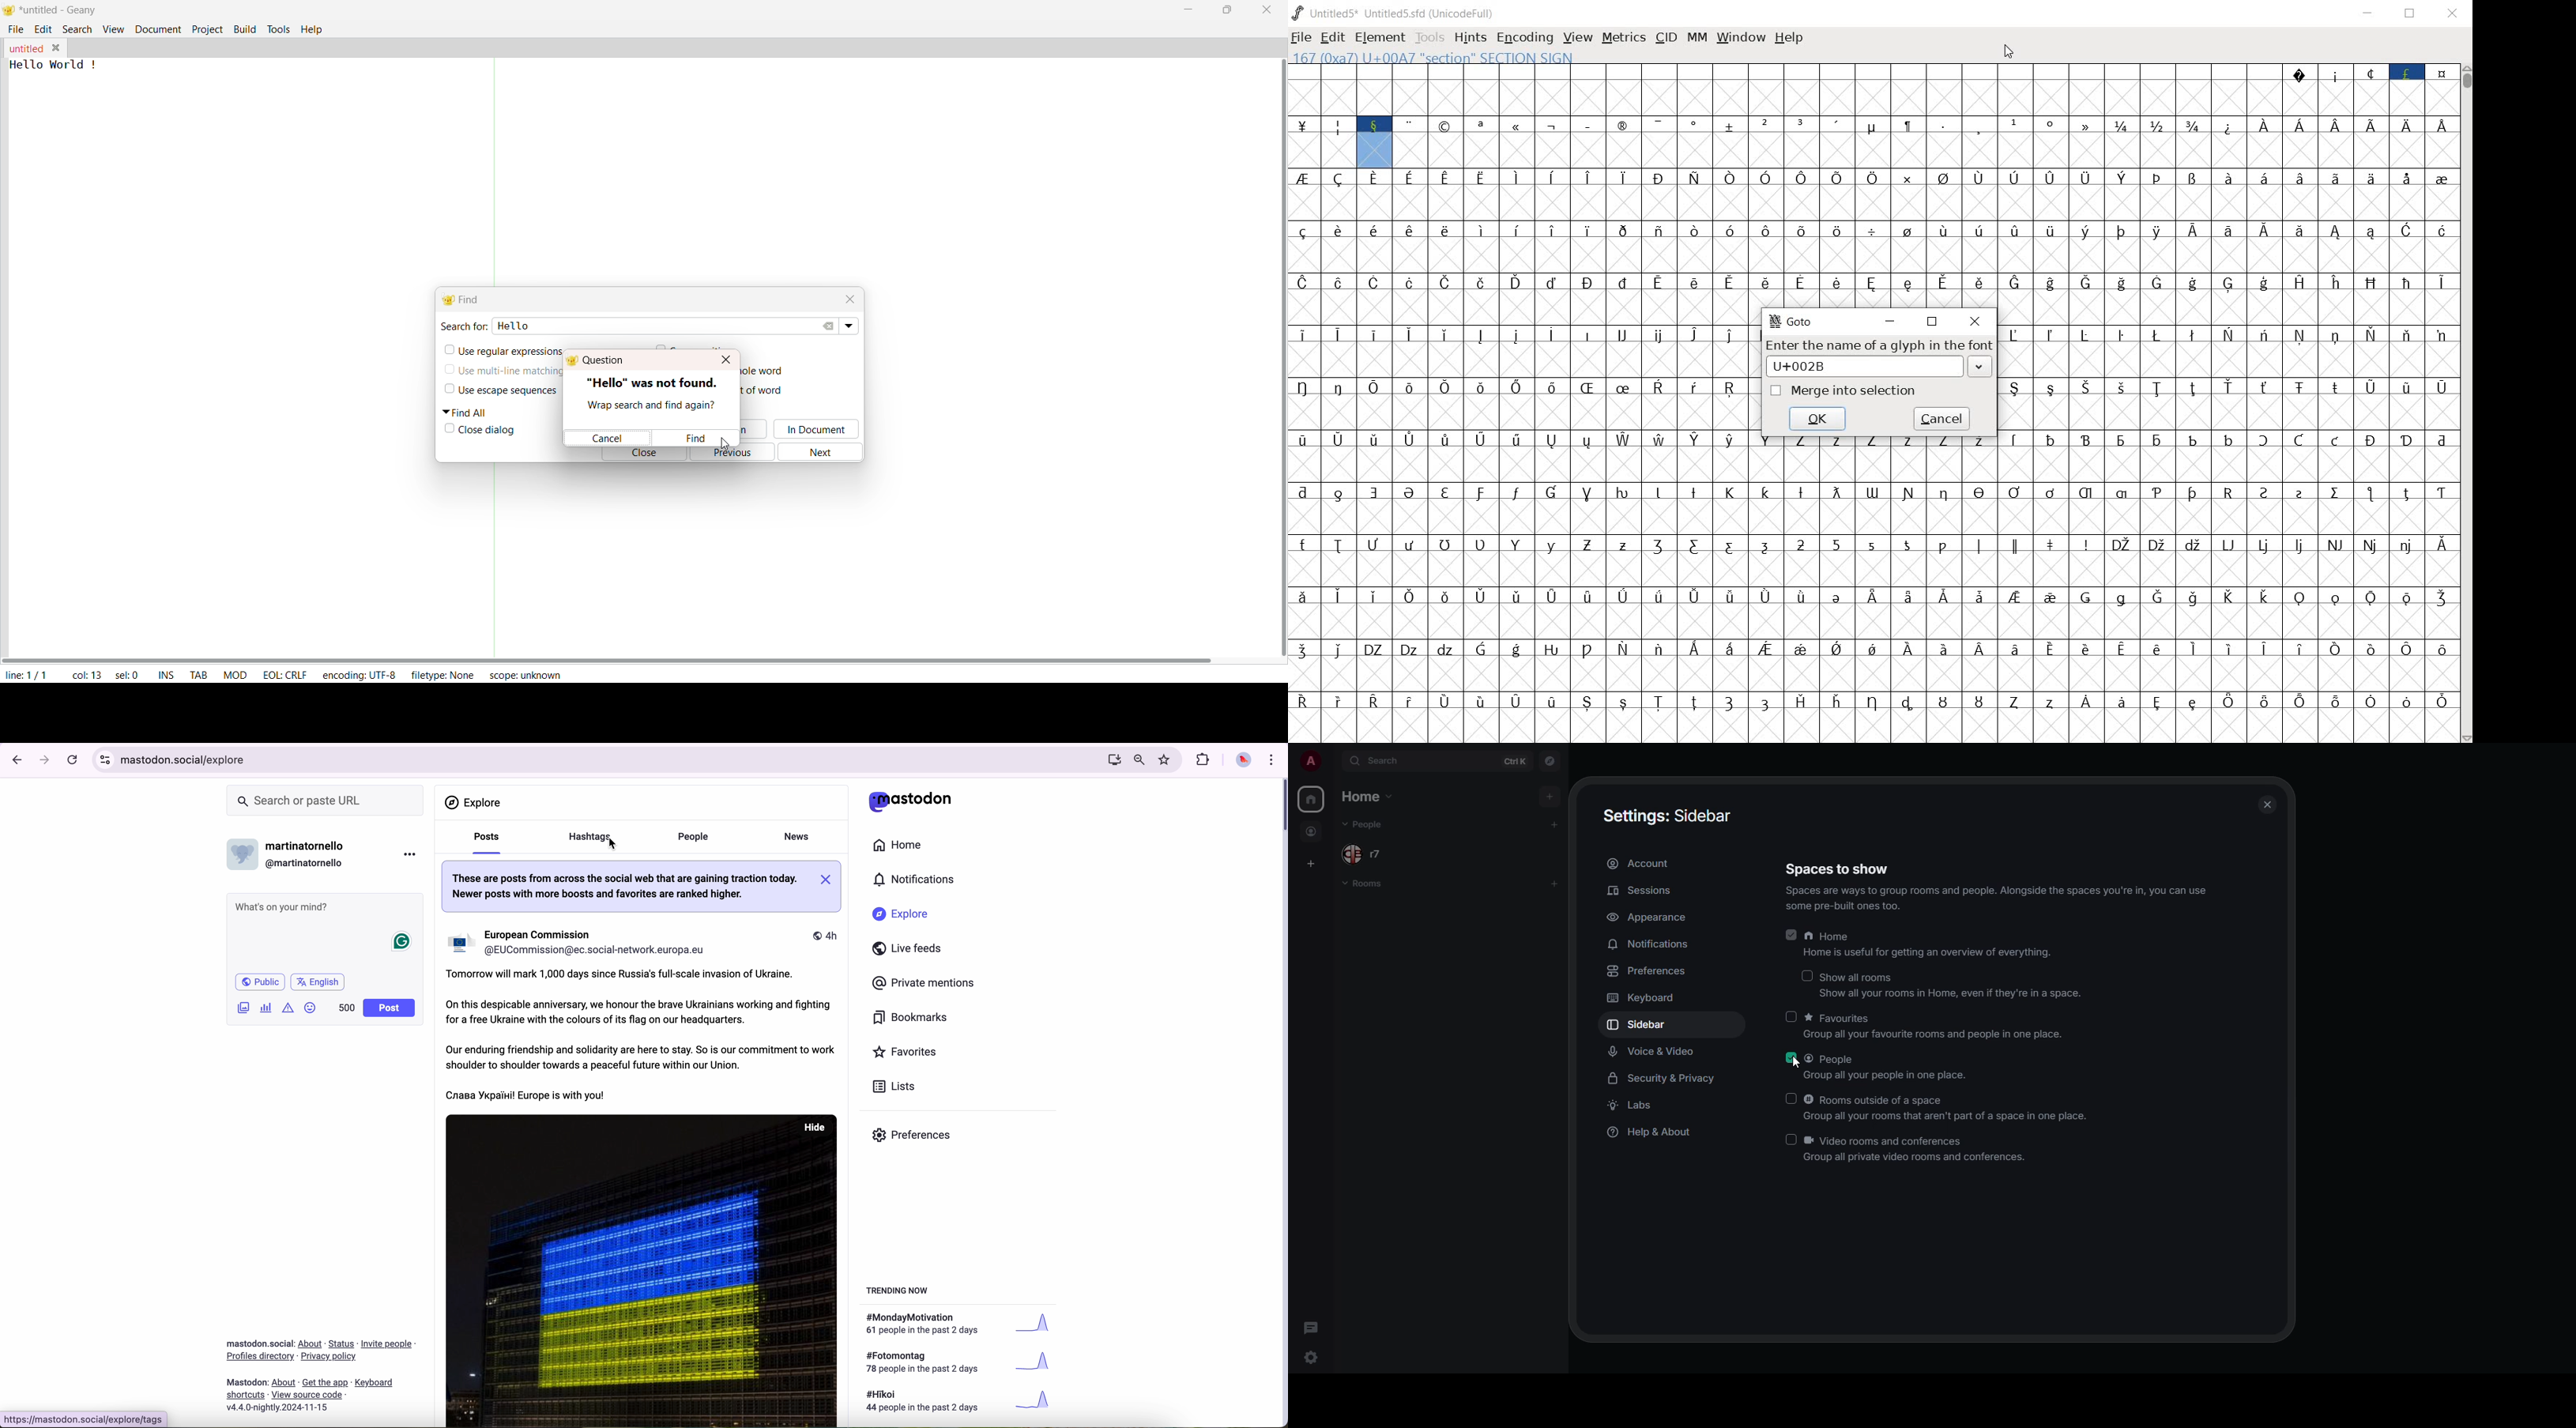  Describe the element at coordinates (248, 1382) in the screenshot. I see `mastodon` at that location.